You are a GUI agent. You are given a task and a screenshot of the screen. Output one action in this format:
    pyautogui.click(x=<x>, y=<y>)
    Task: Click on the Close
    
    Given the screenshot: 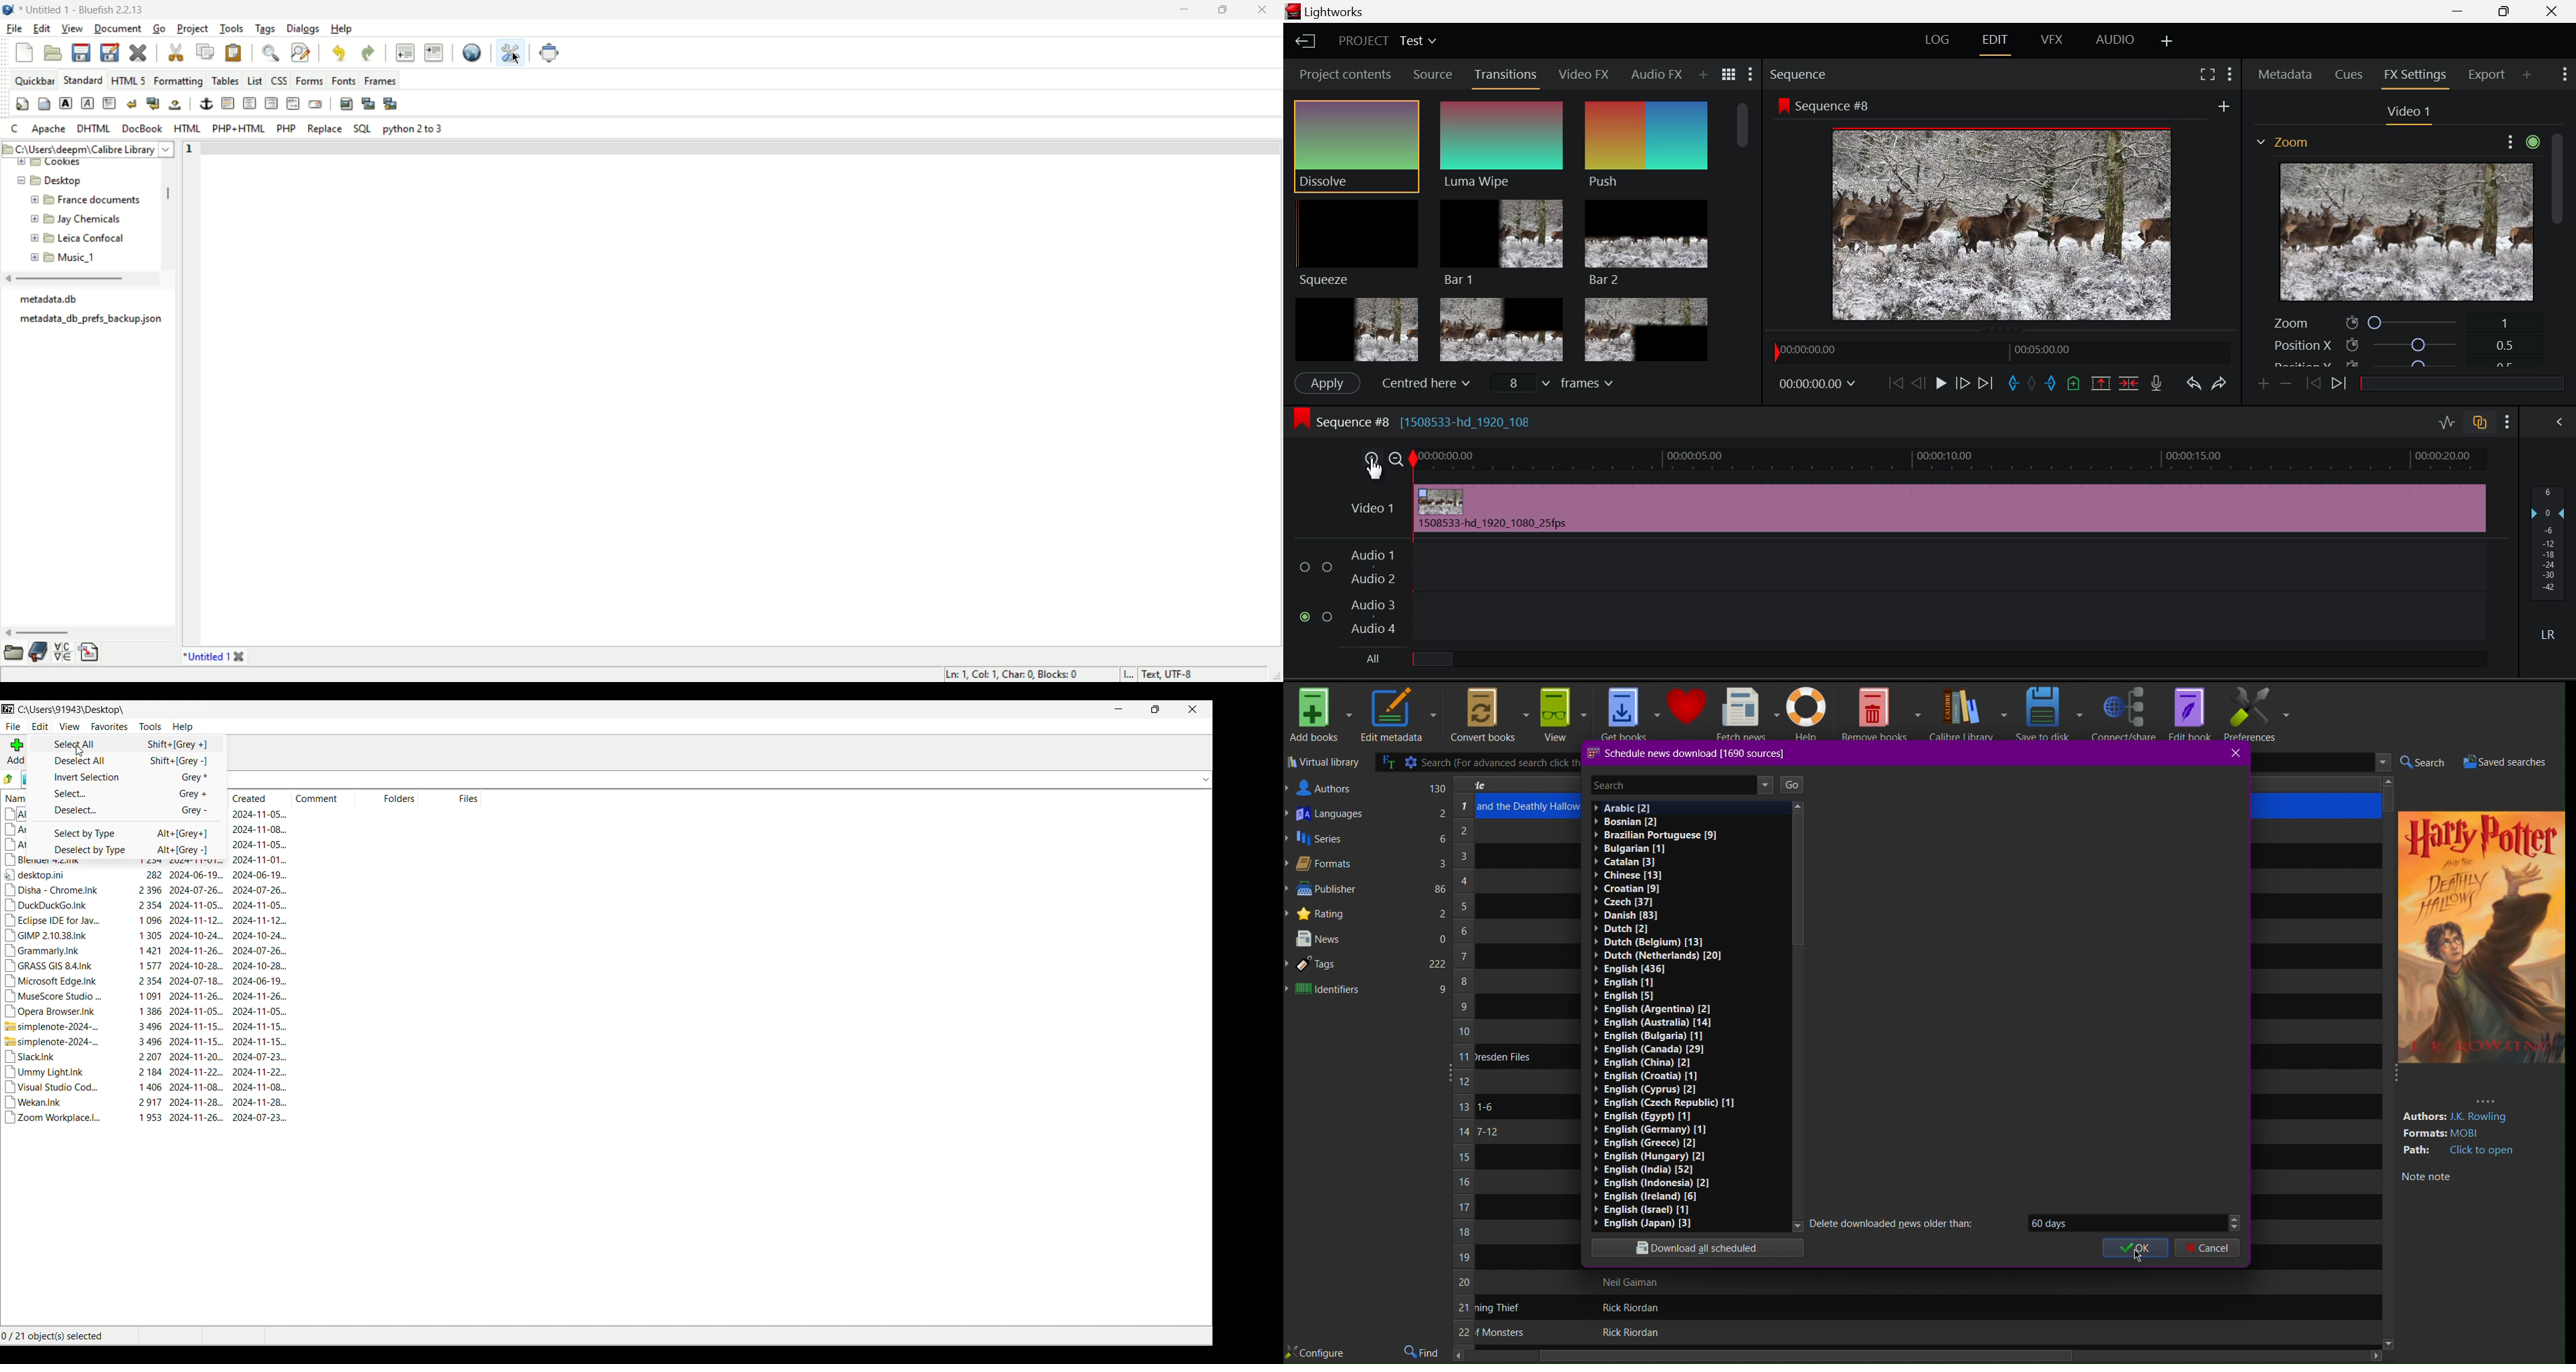 What is the action you would take?
    pyautogui.click(x=2552, y=11)
    